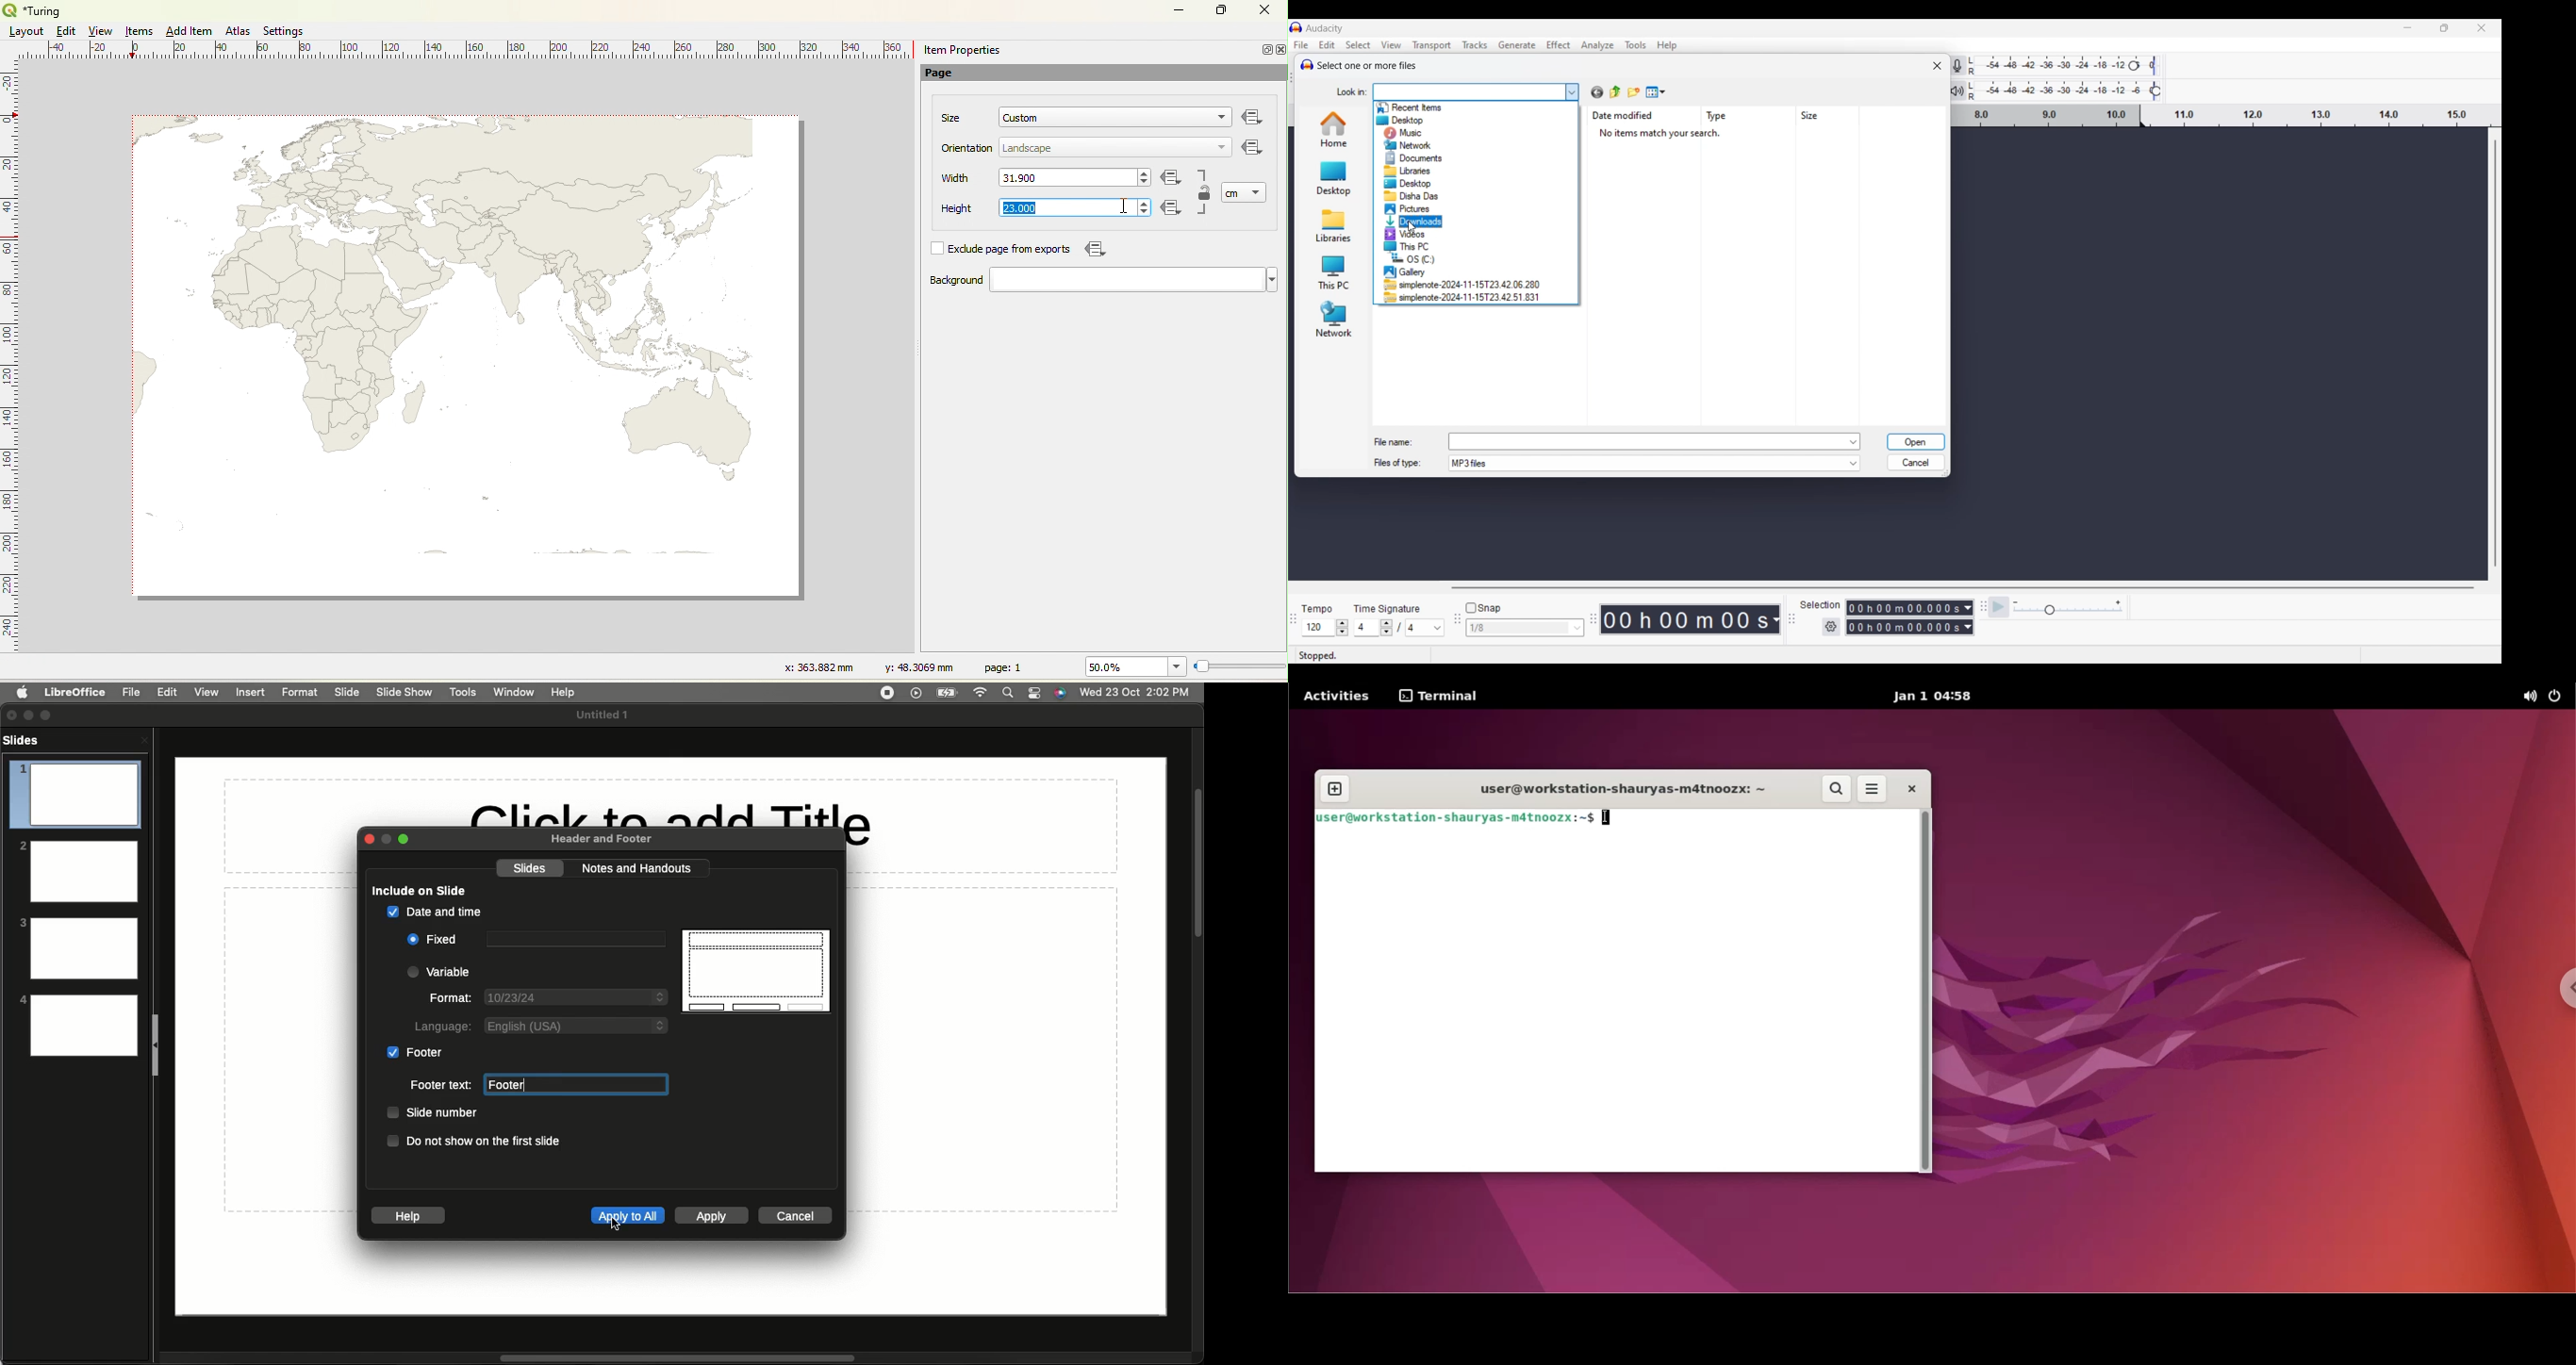 The width and height of the screenshot is (2576, 1372). I want to click on Notes and handouts, so click(638, 869).